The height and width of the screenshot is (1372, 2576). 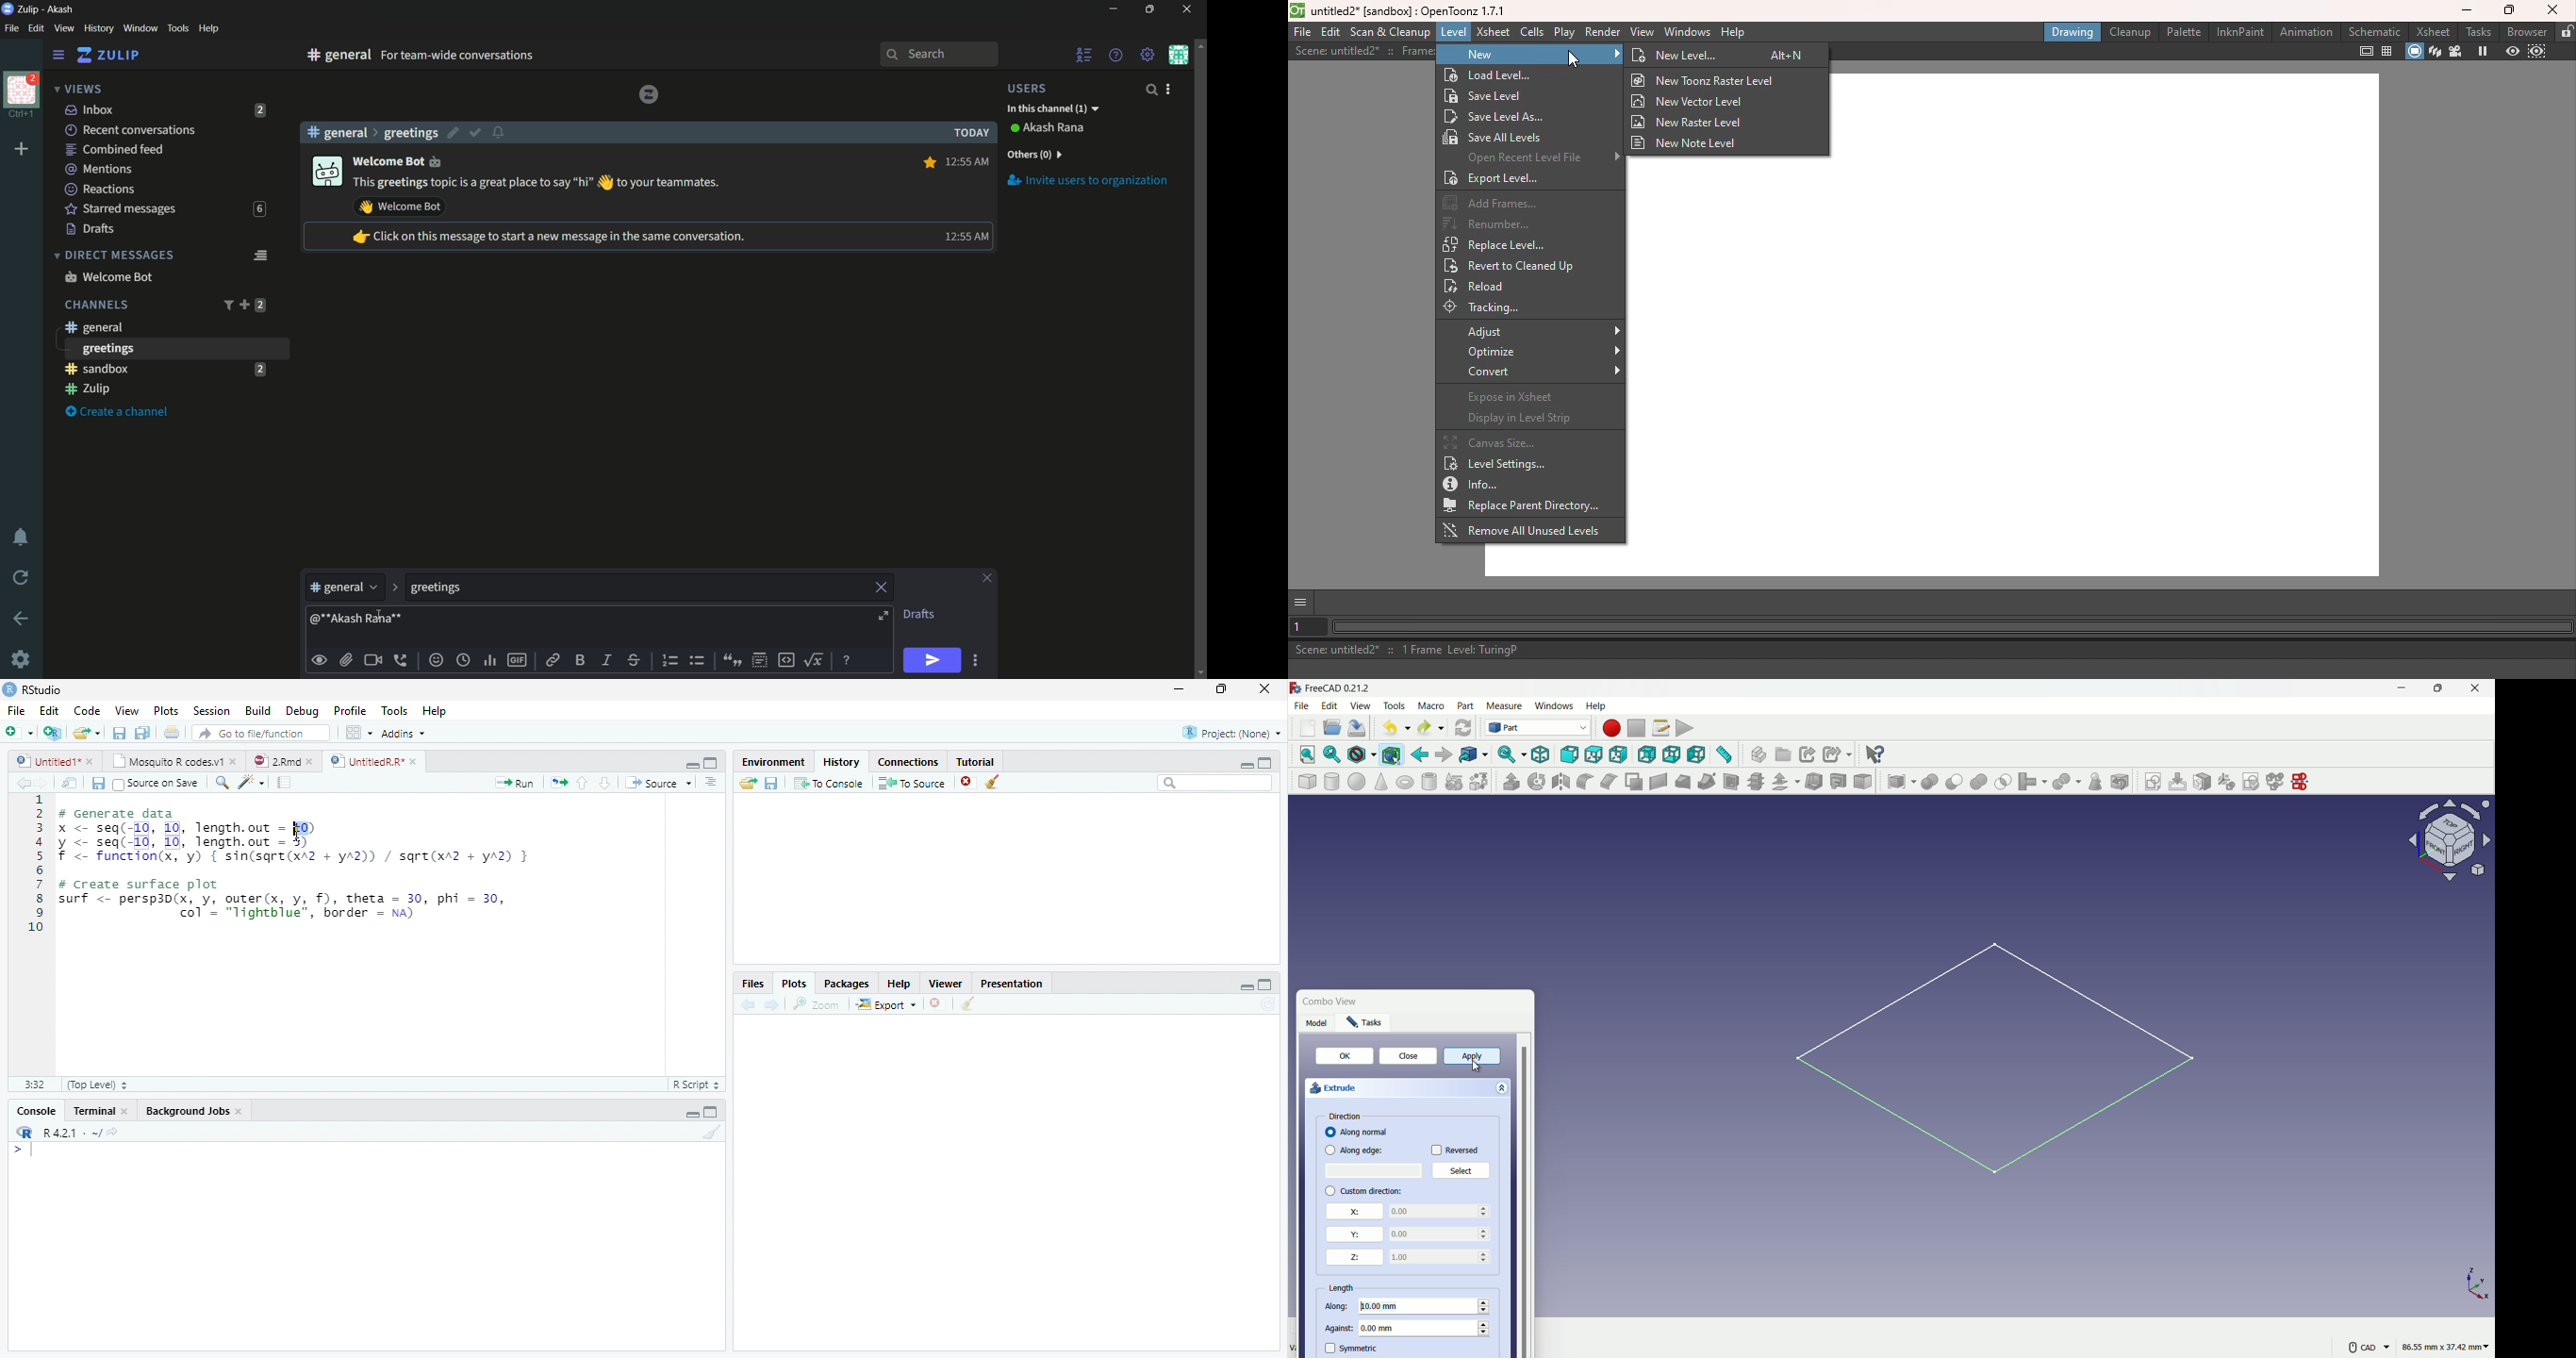 I want to click on Go to next section/chunk, so click(x=604, y=782).